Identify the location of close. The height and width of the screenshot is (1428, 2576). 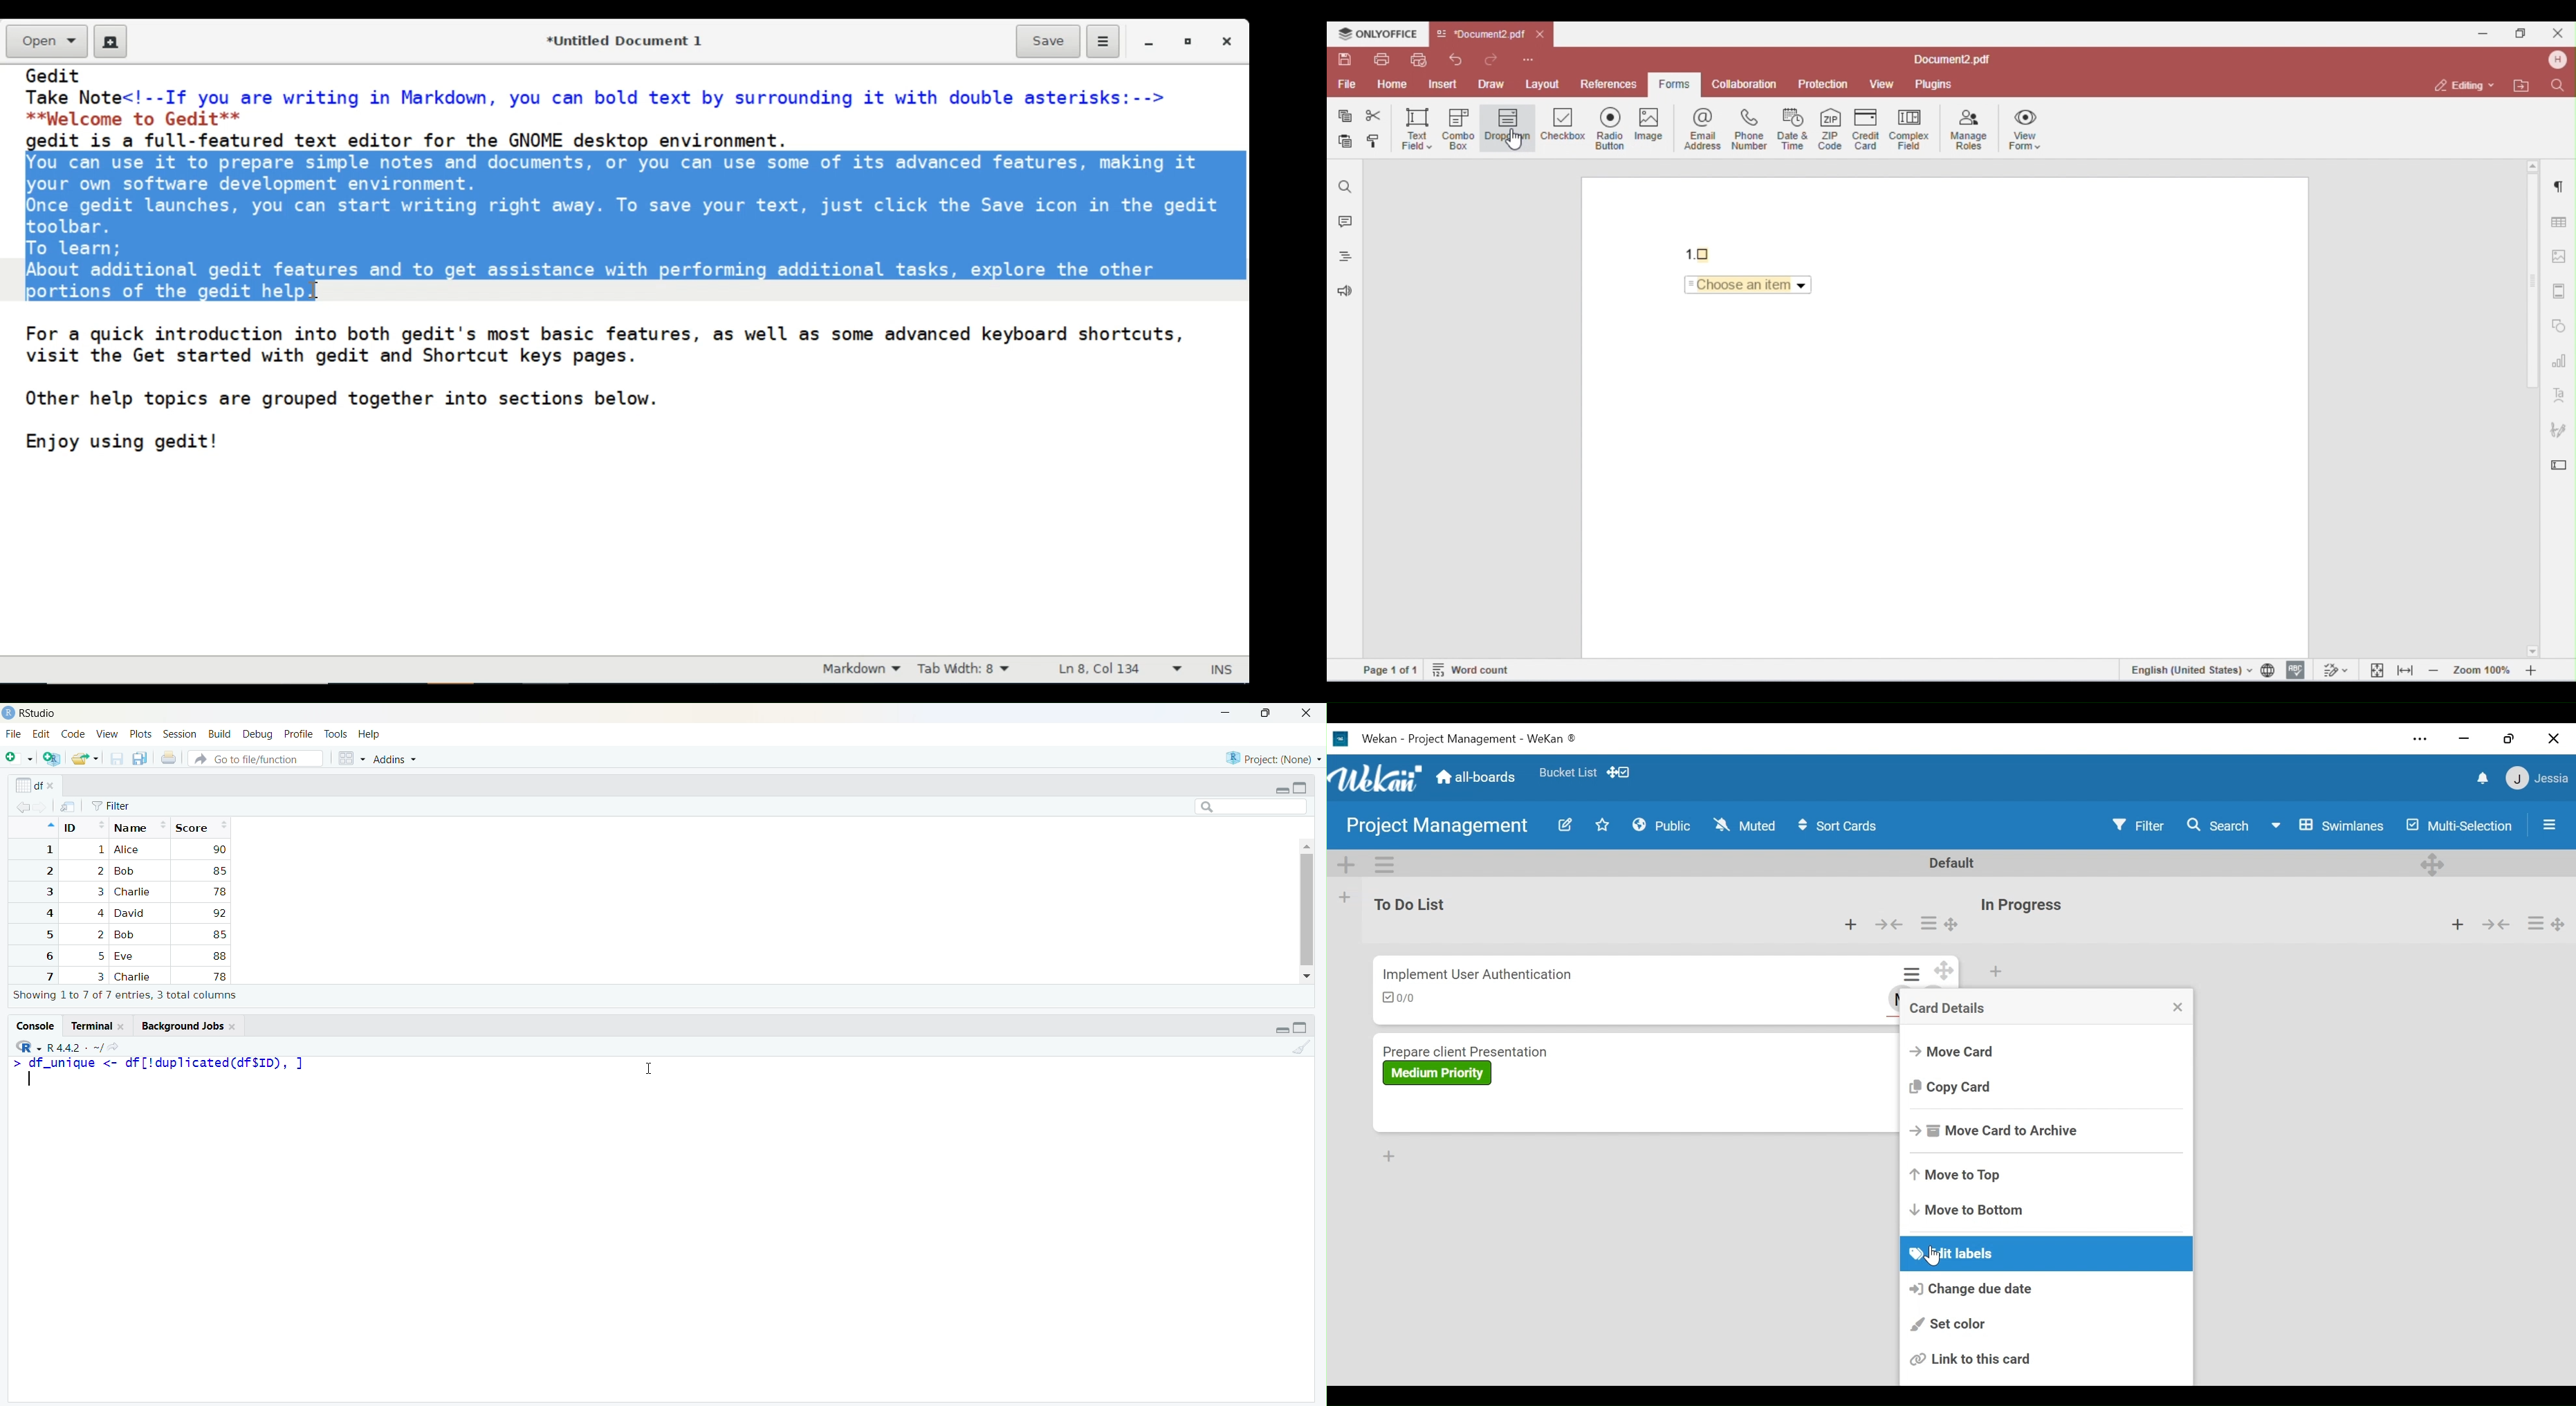
(1306, 713).